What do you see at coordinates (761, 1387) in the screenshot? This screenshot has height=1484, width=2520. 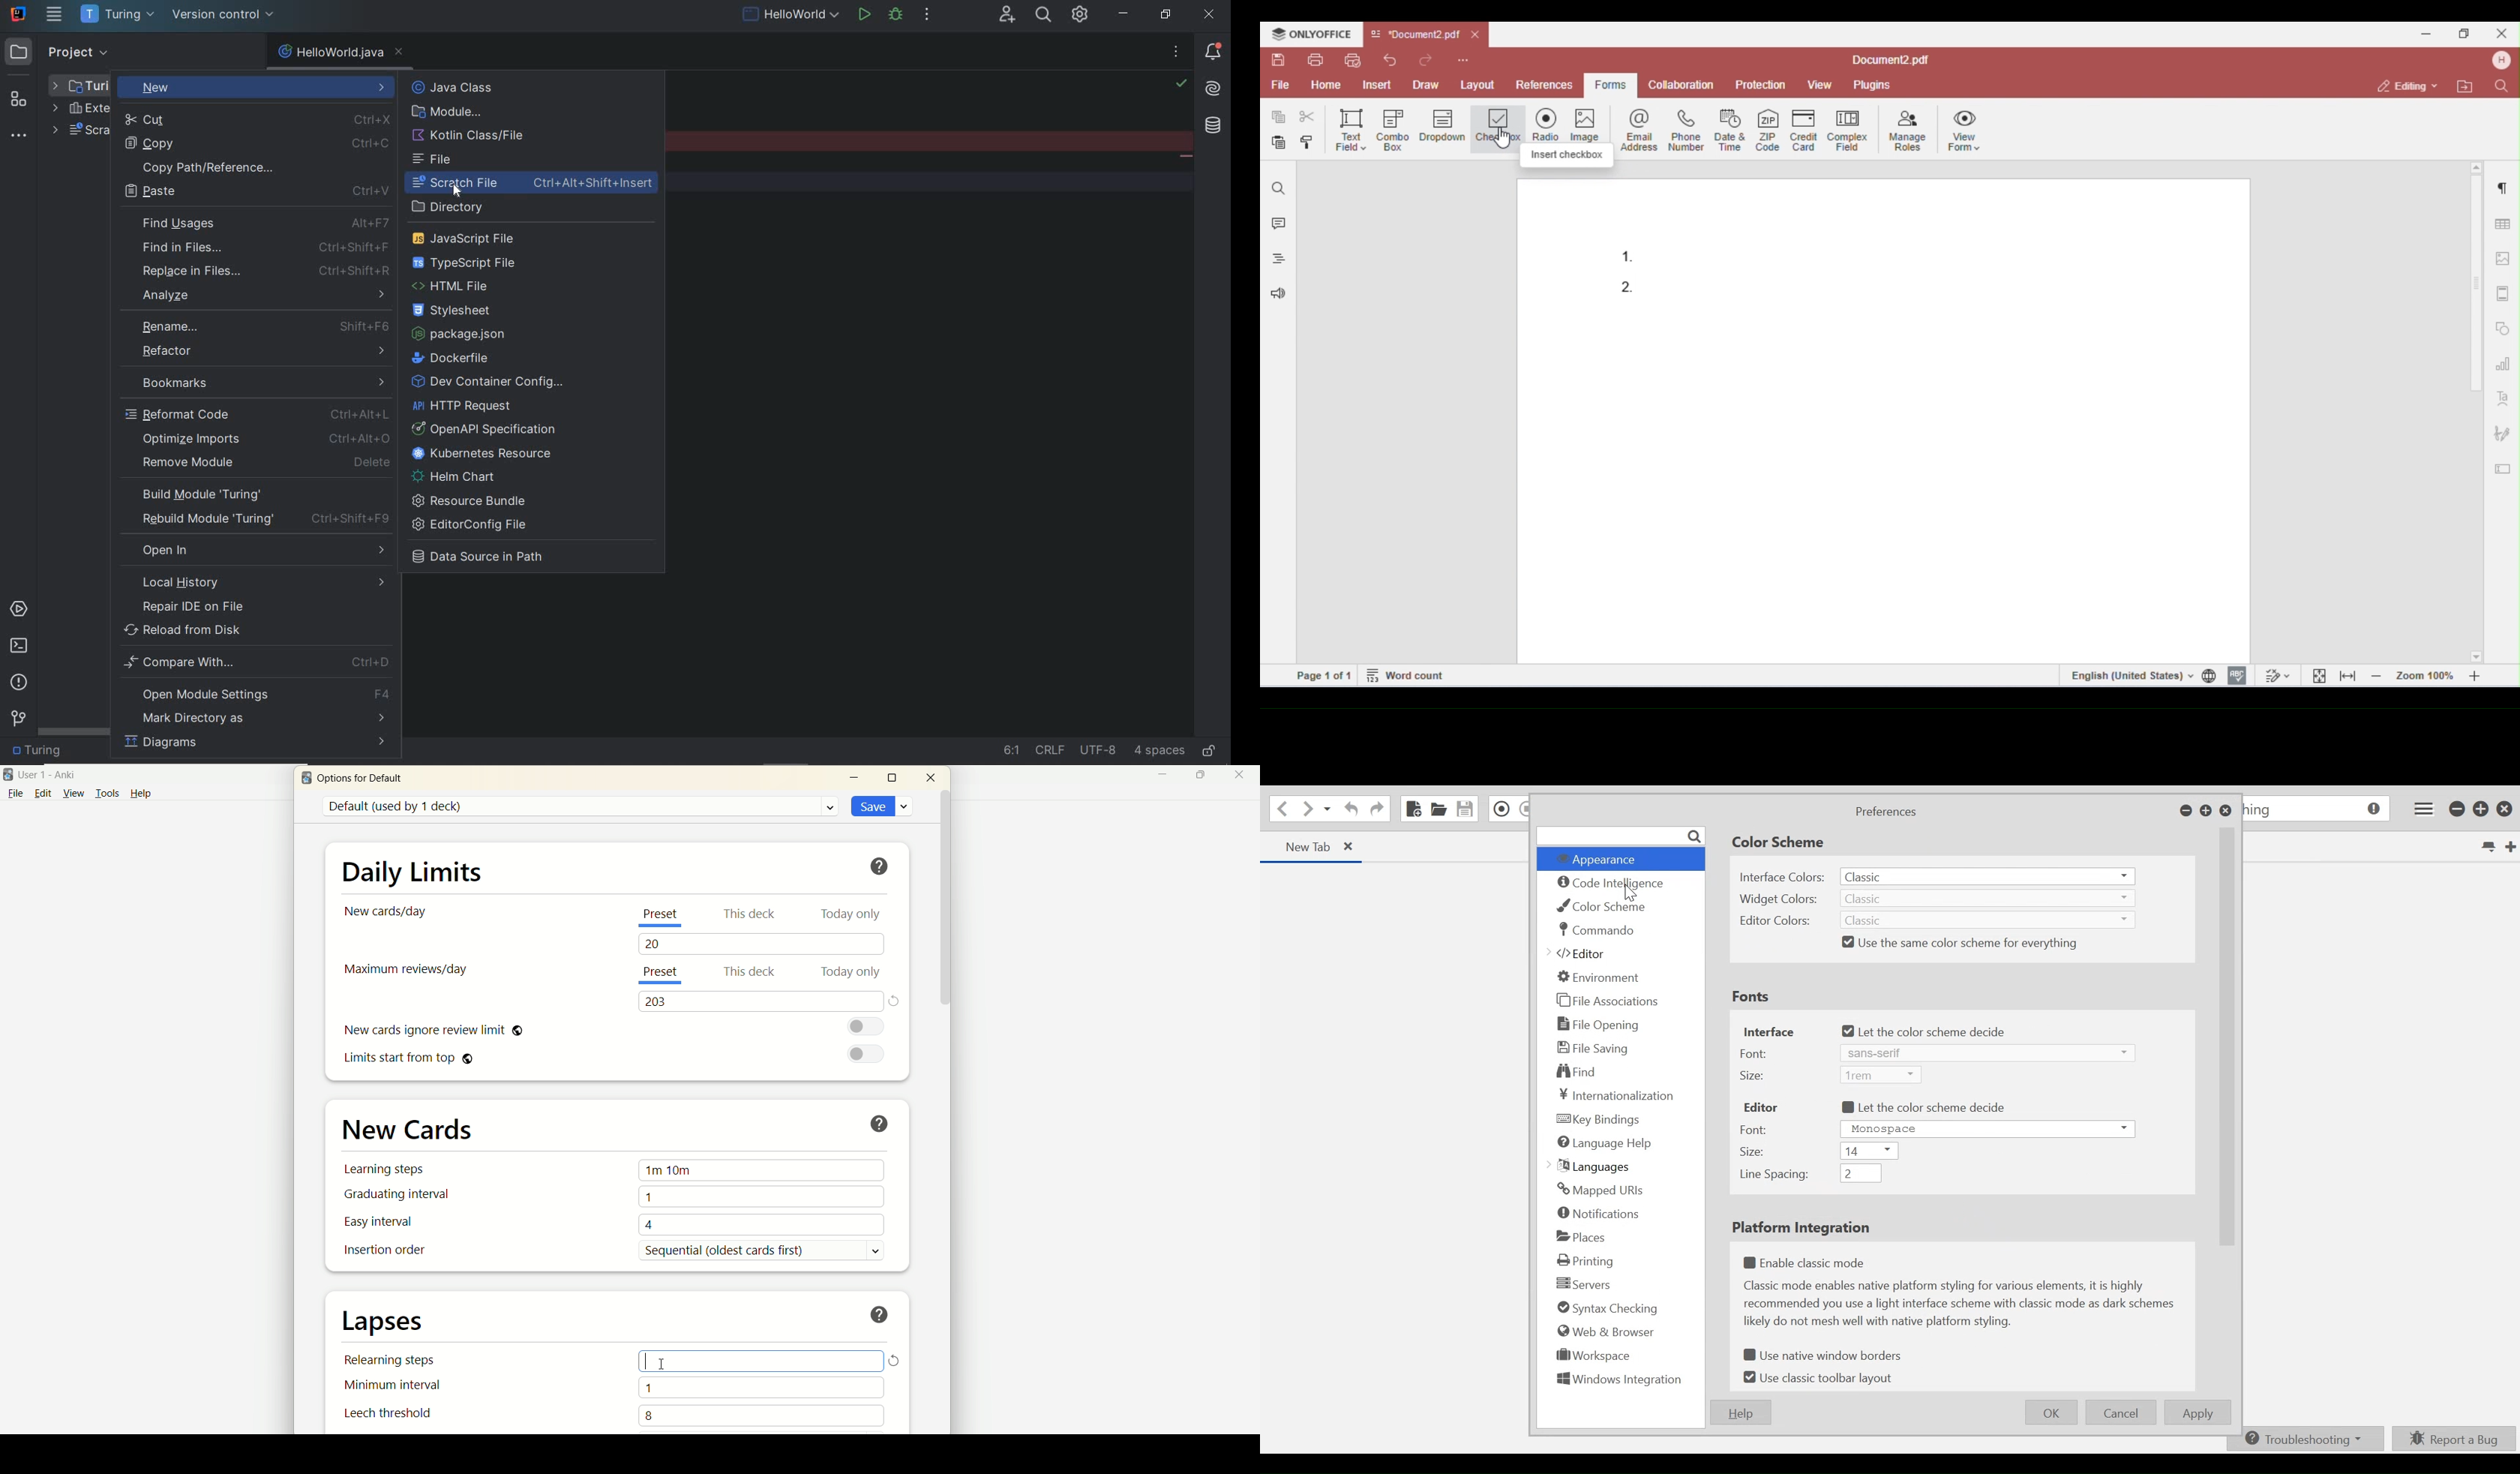 I see `1` at bounding box center [761, 1387].